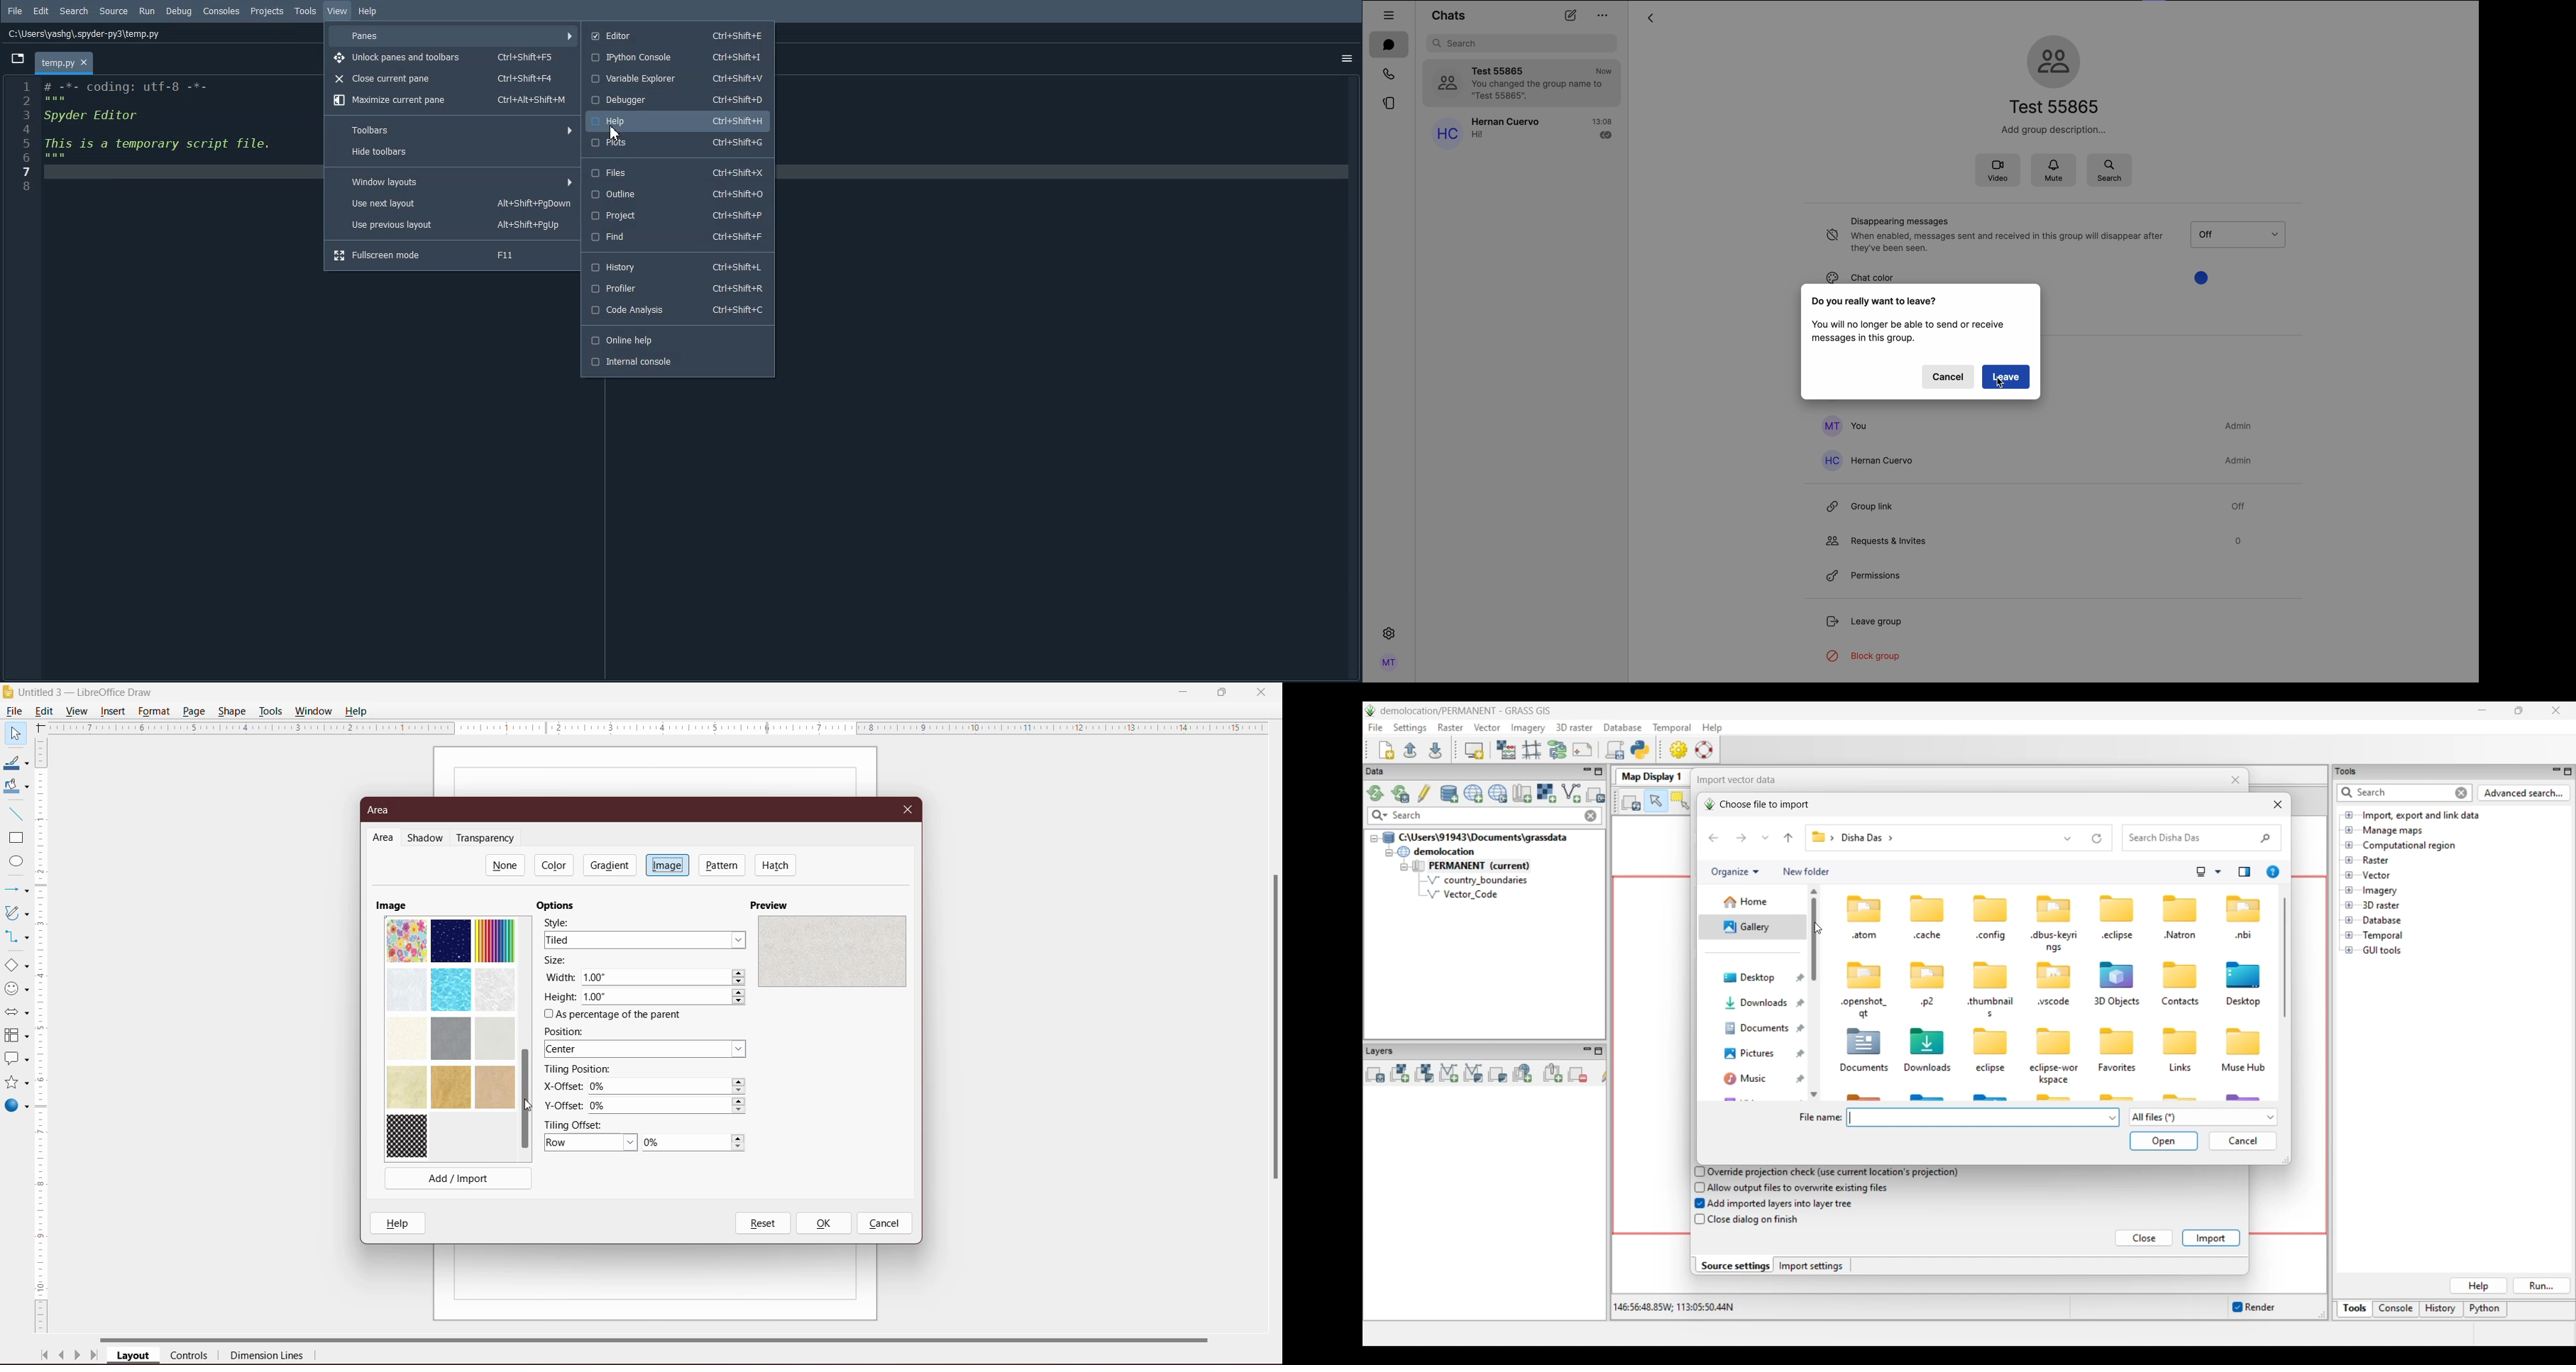  Describe the element at coordinates (676, 35) in the screenshot. I see `Editor` at that location.